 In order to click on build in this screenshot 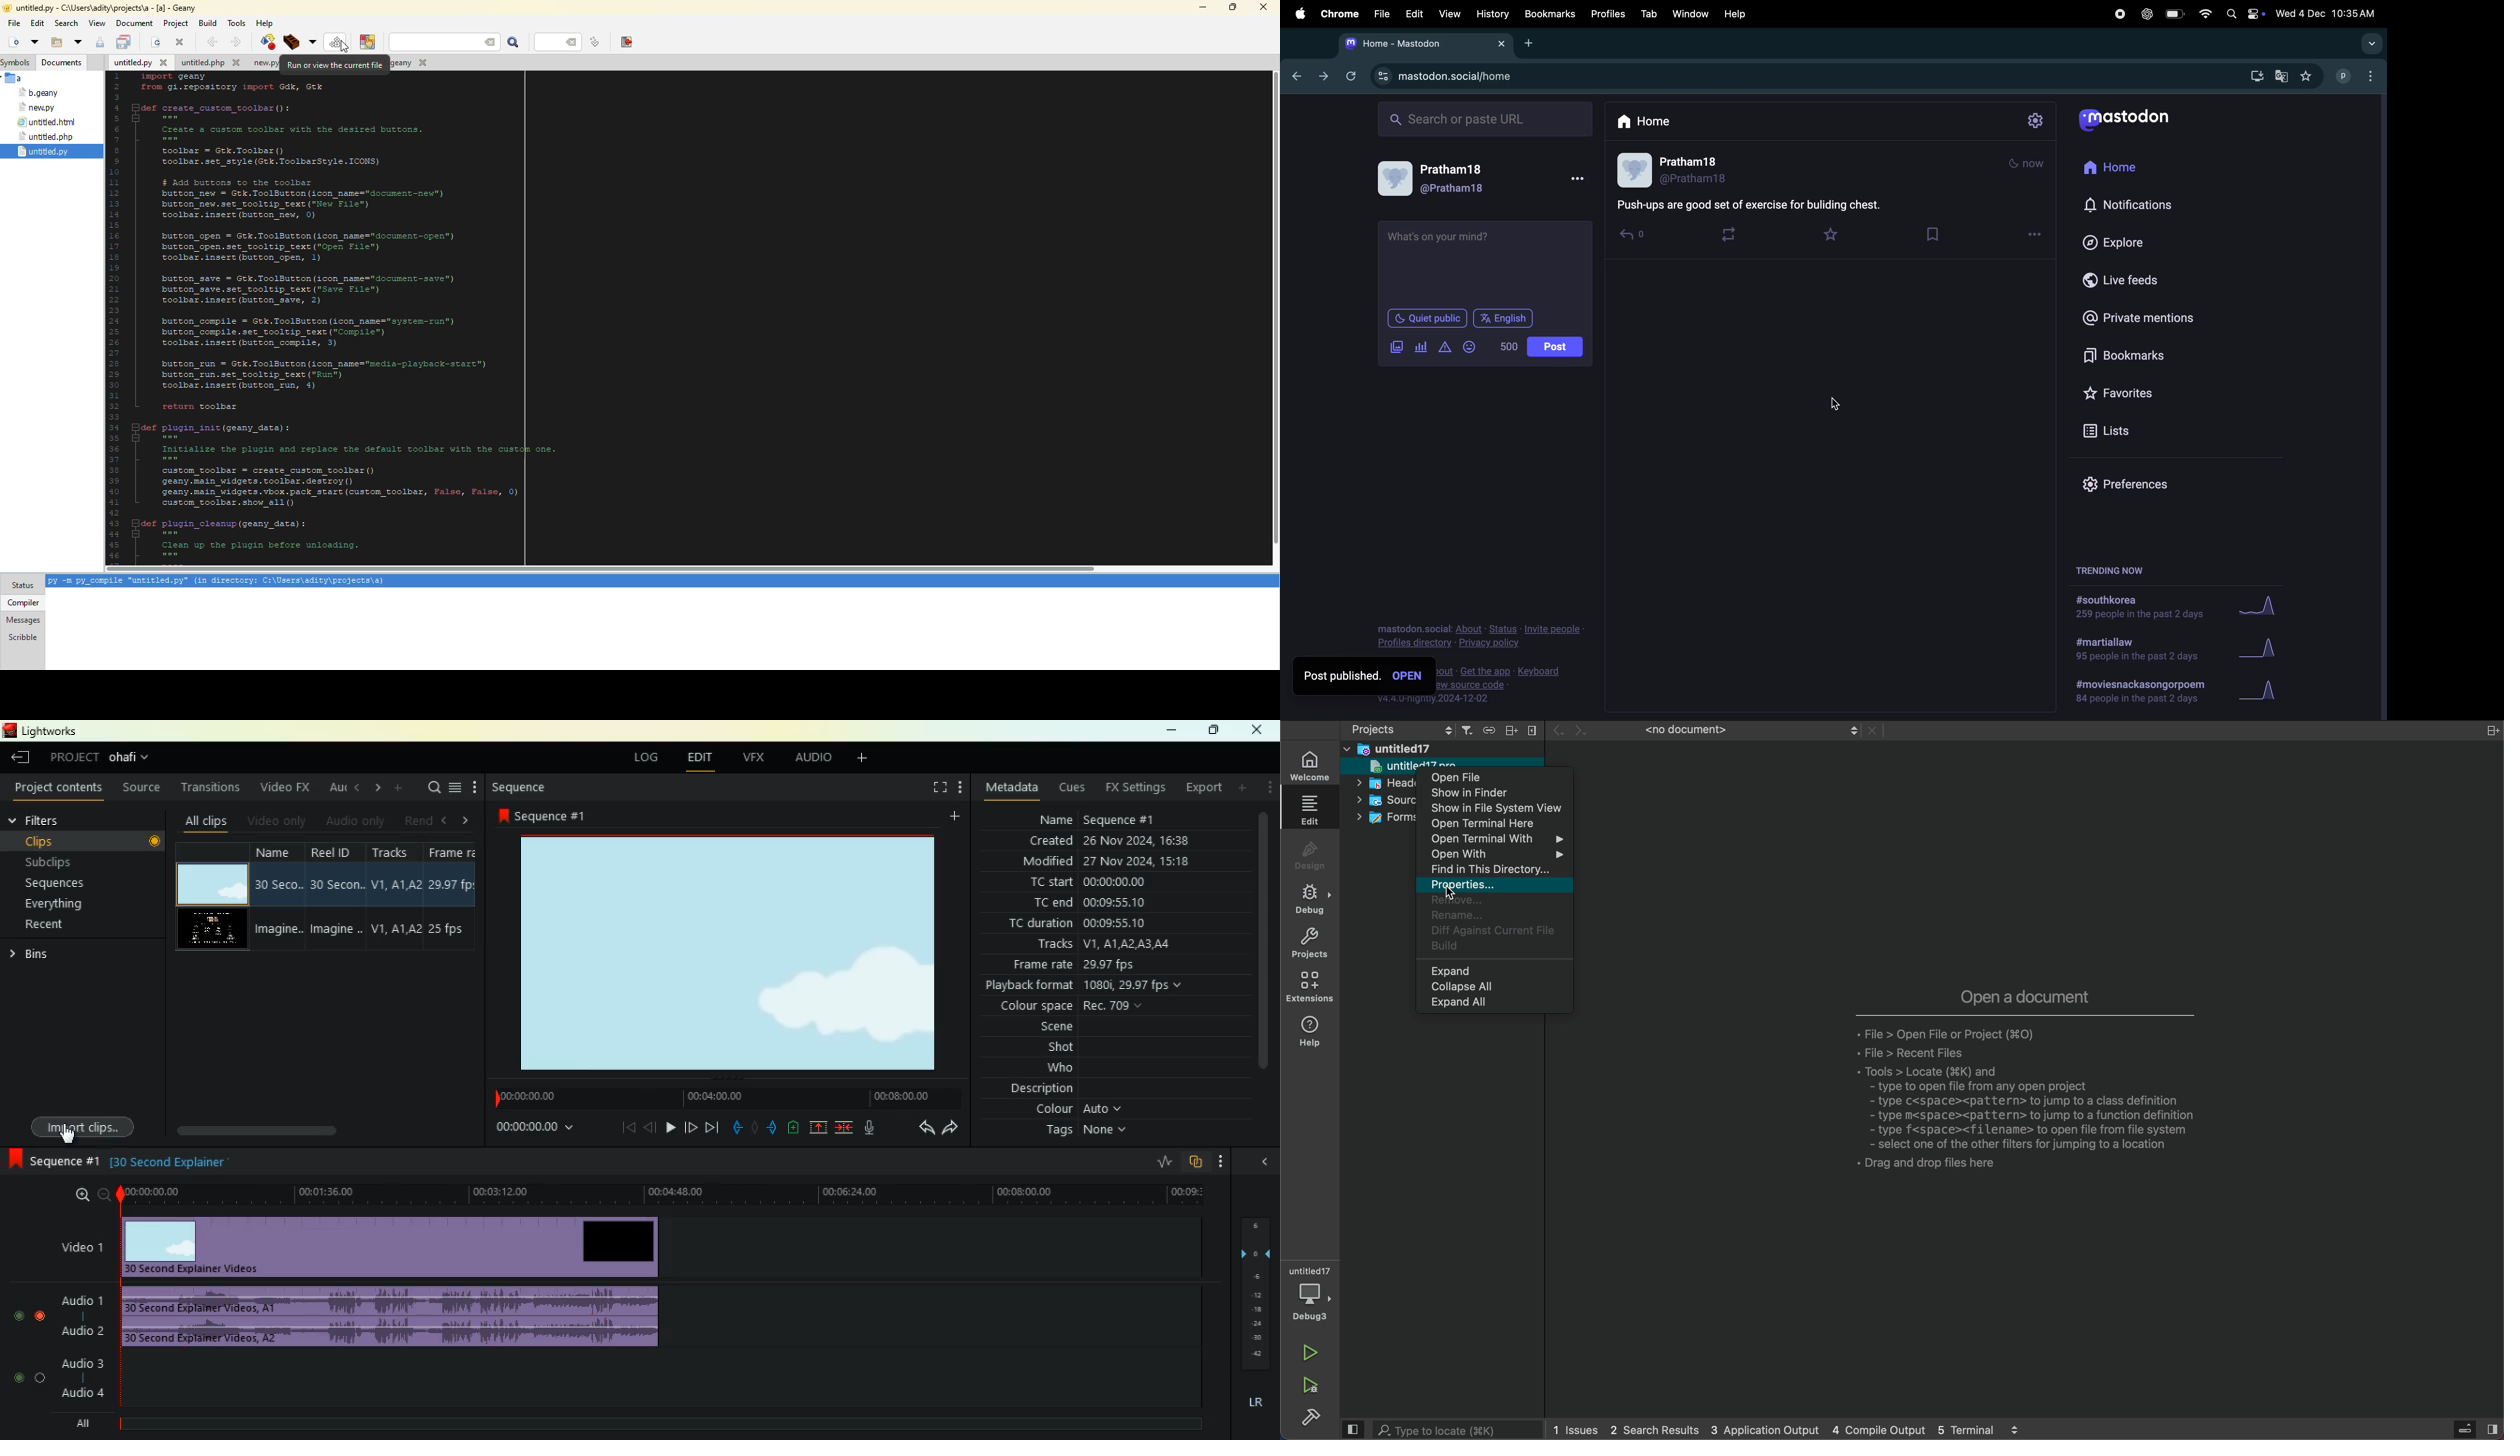, I will do `click(1312, 1420)`.